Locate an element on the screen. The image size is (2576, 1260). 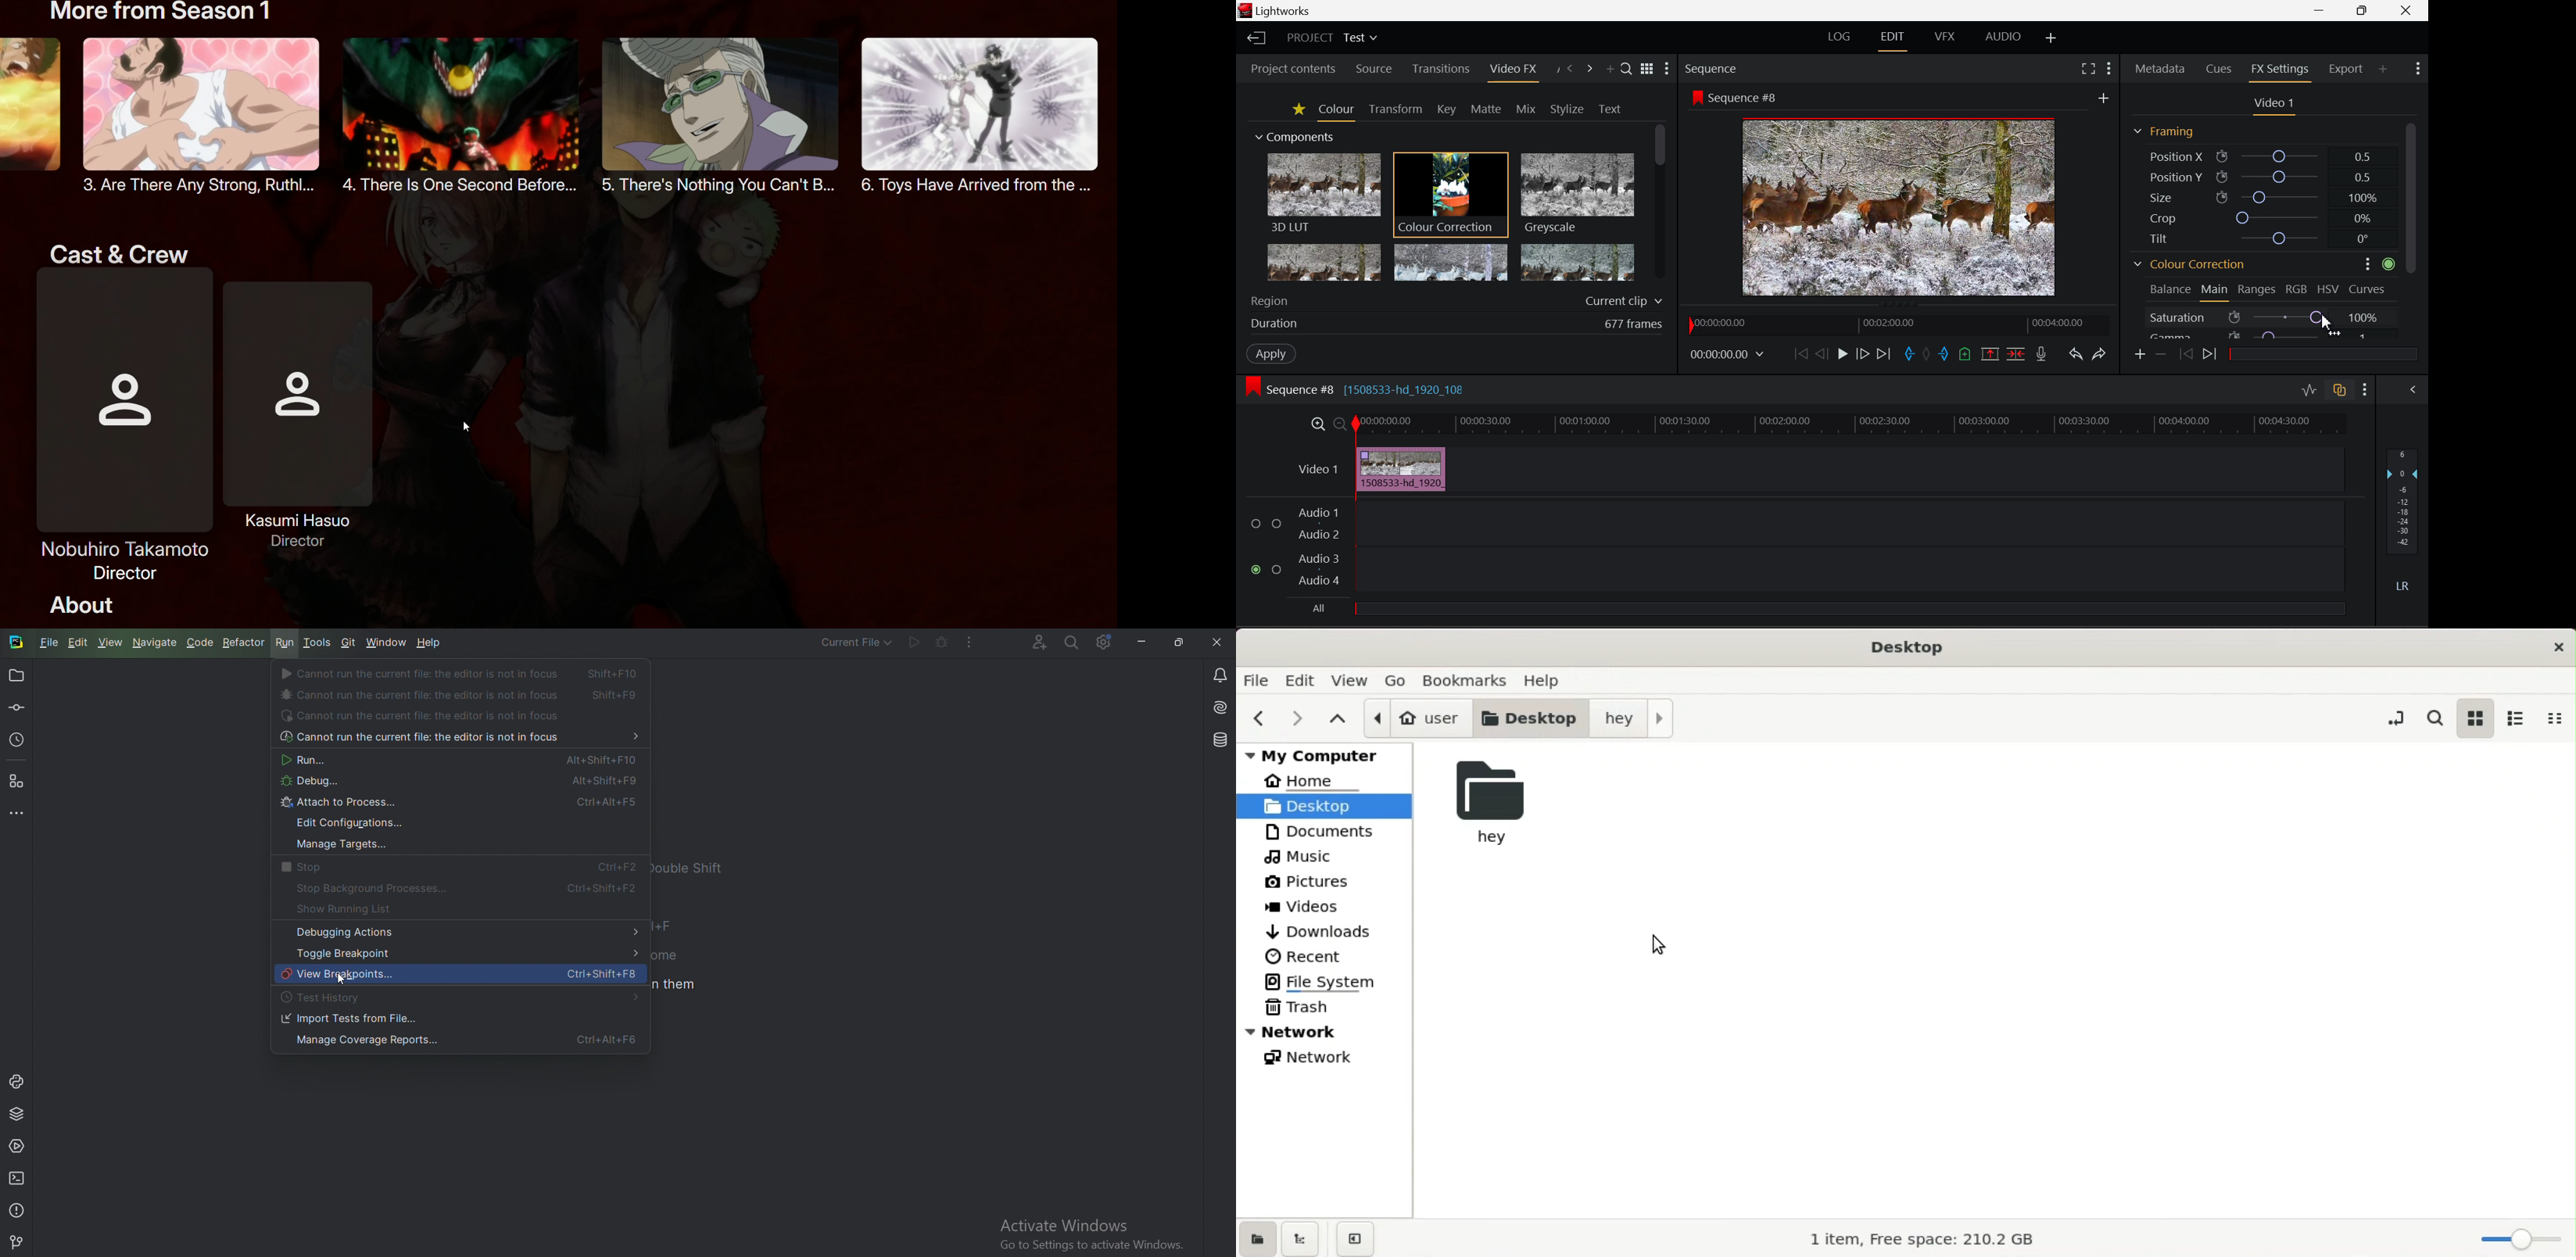
Next keyframe is located at coordinates (2210, 355).